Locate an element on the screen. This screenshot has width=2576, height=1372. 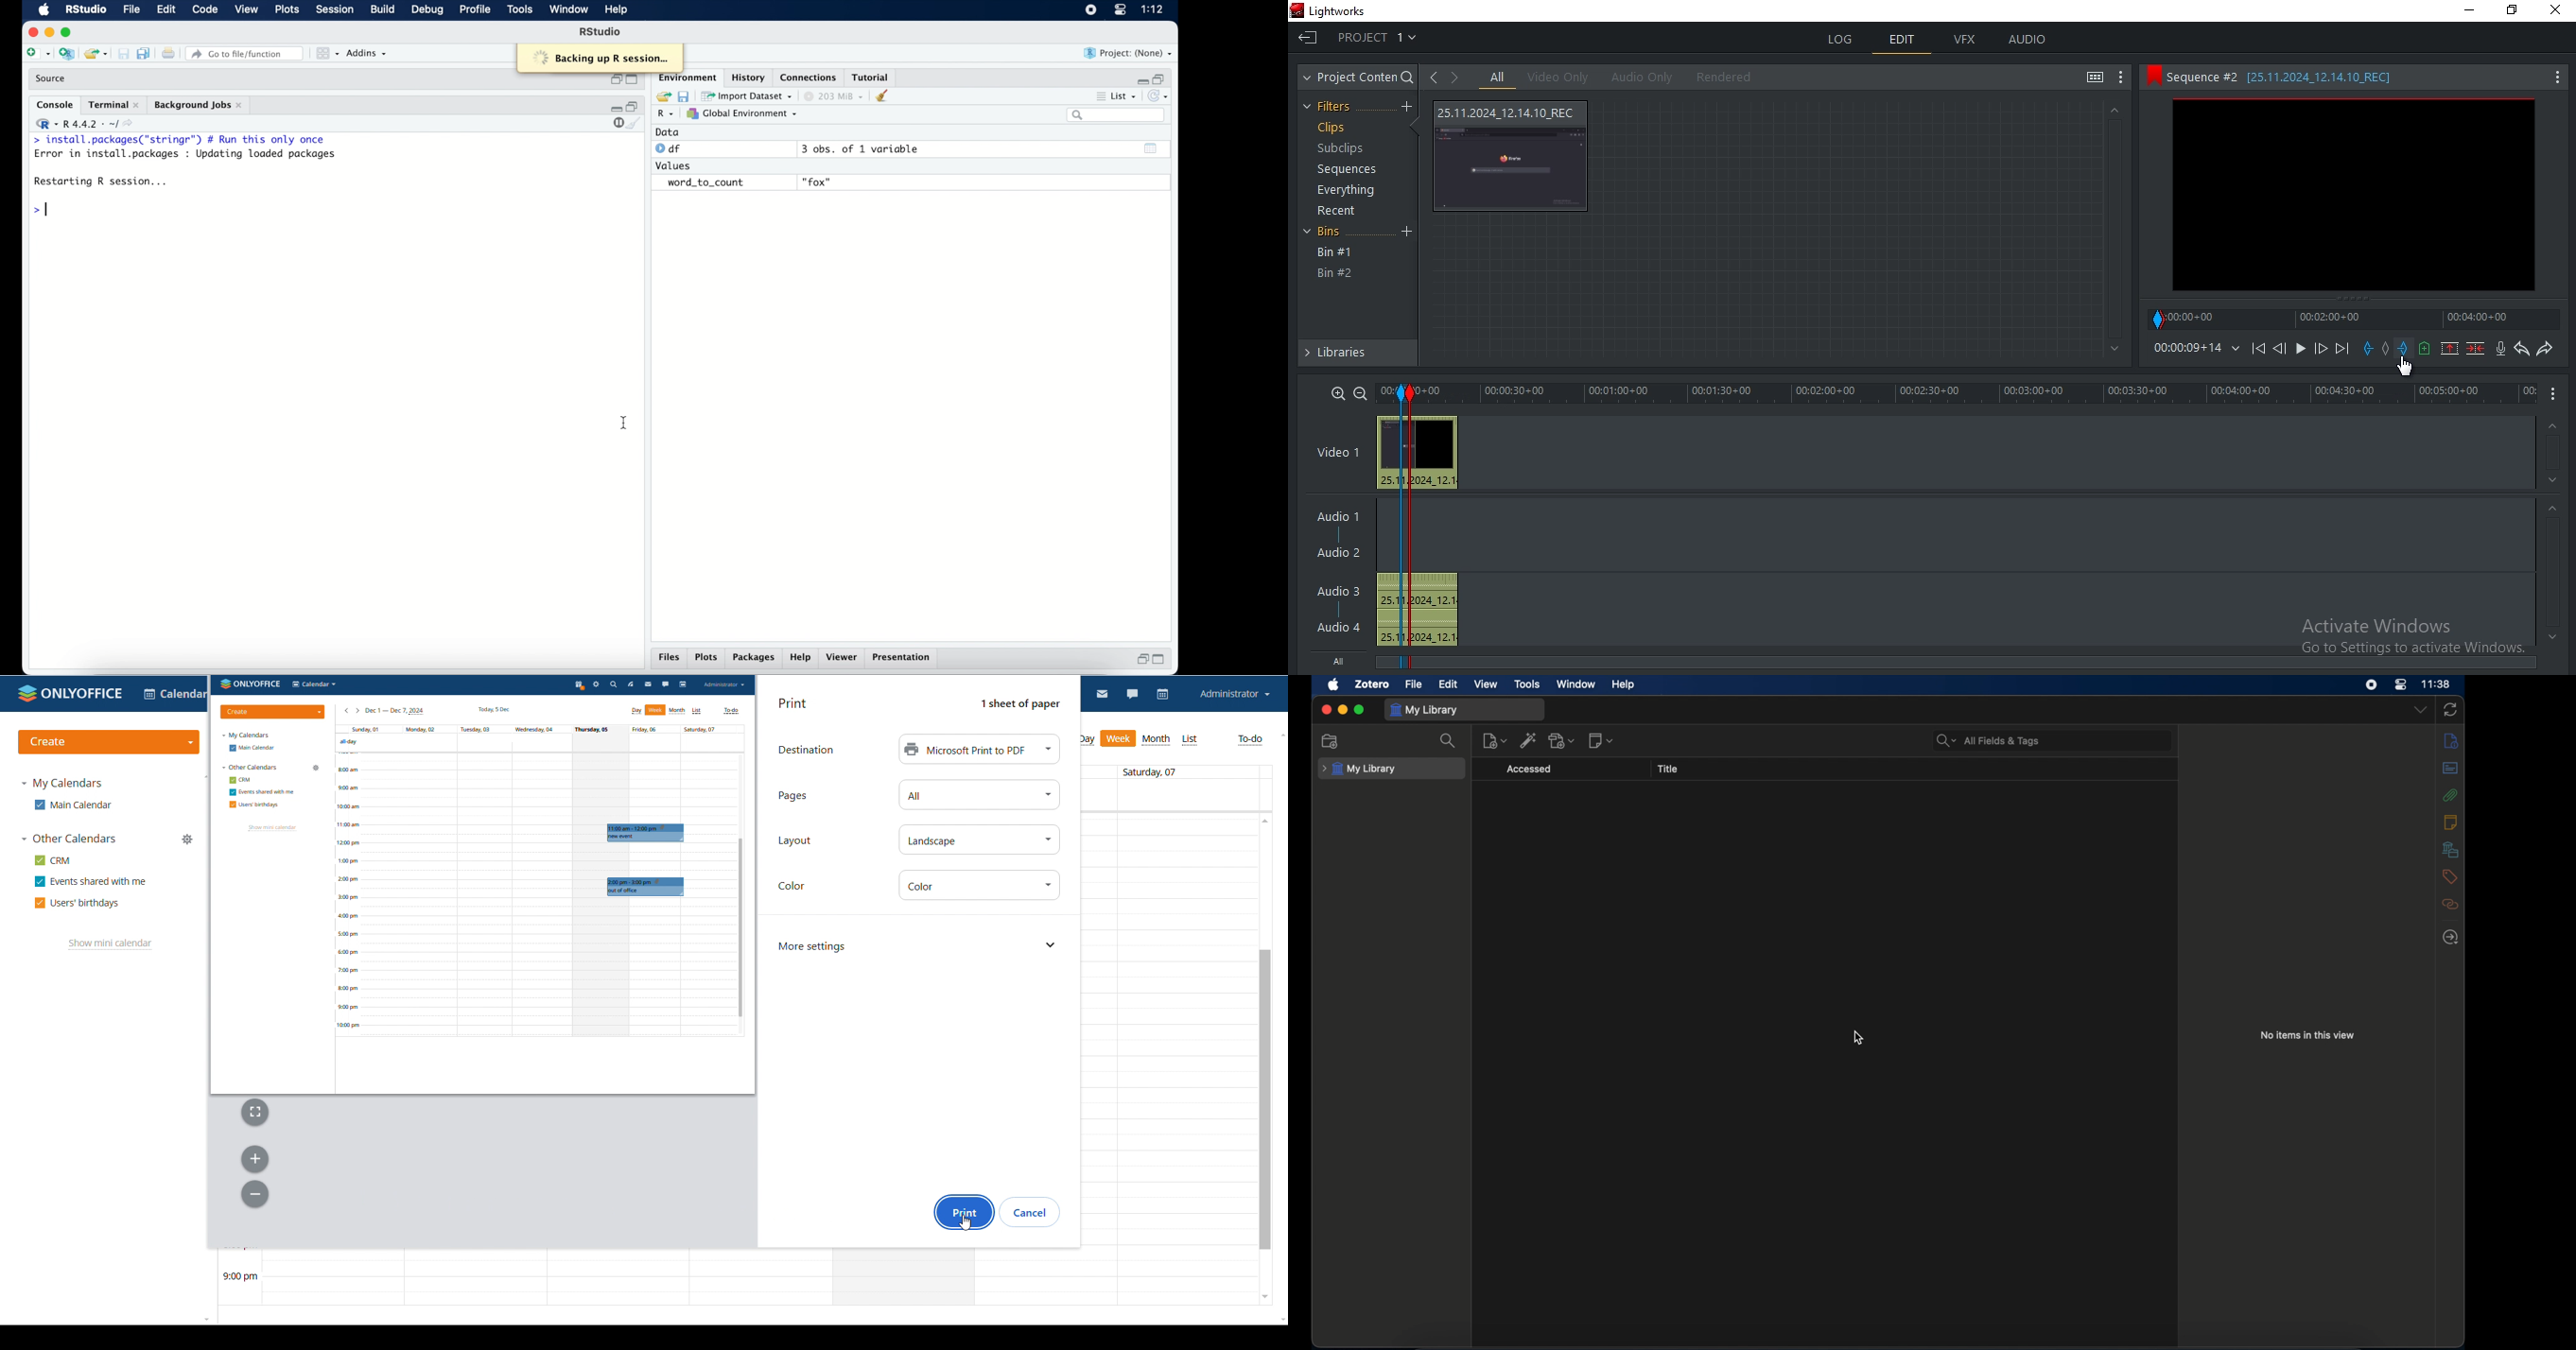
create new project is located at coordinates (66, 54).